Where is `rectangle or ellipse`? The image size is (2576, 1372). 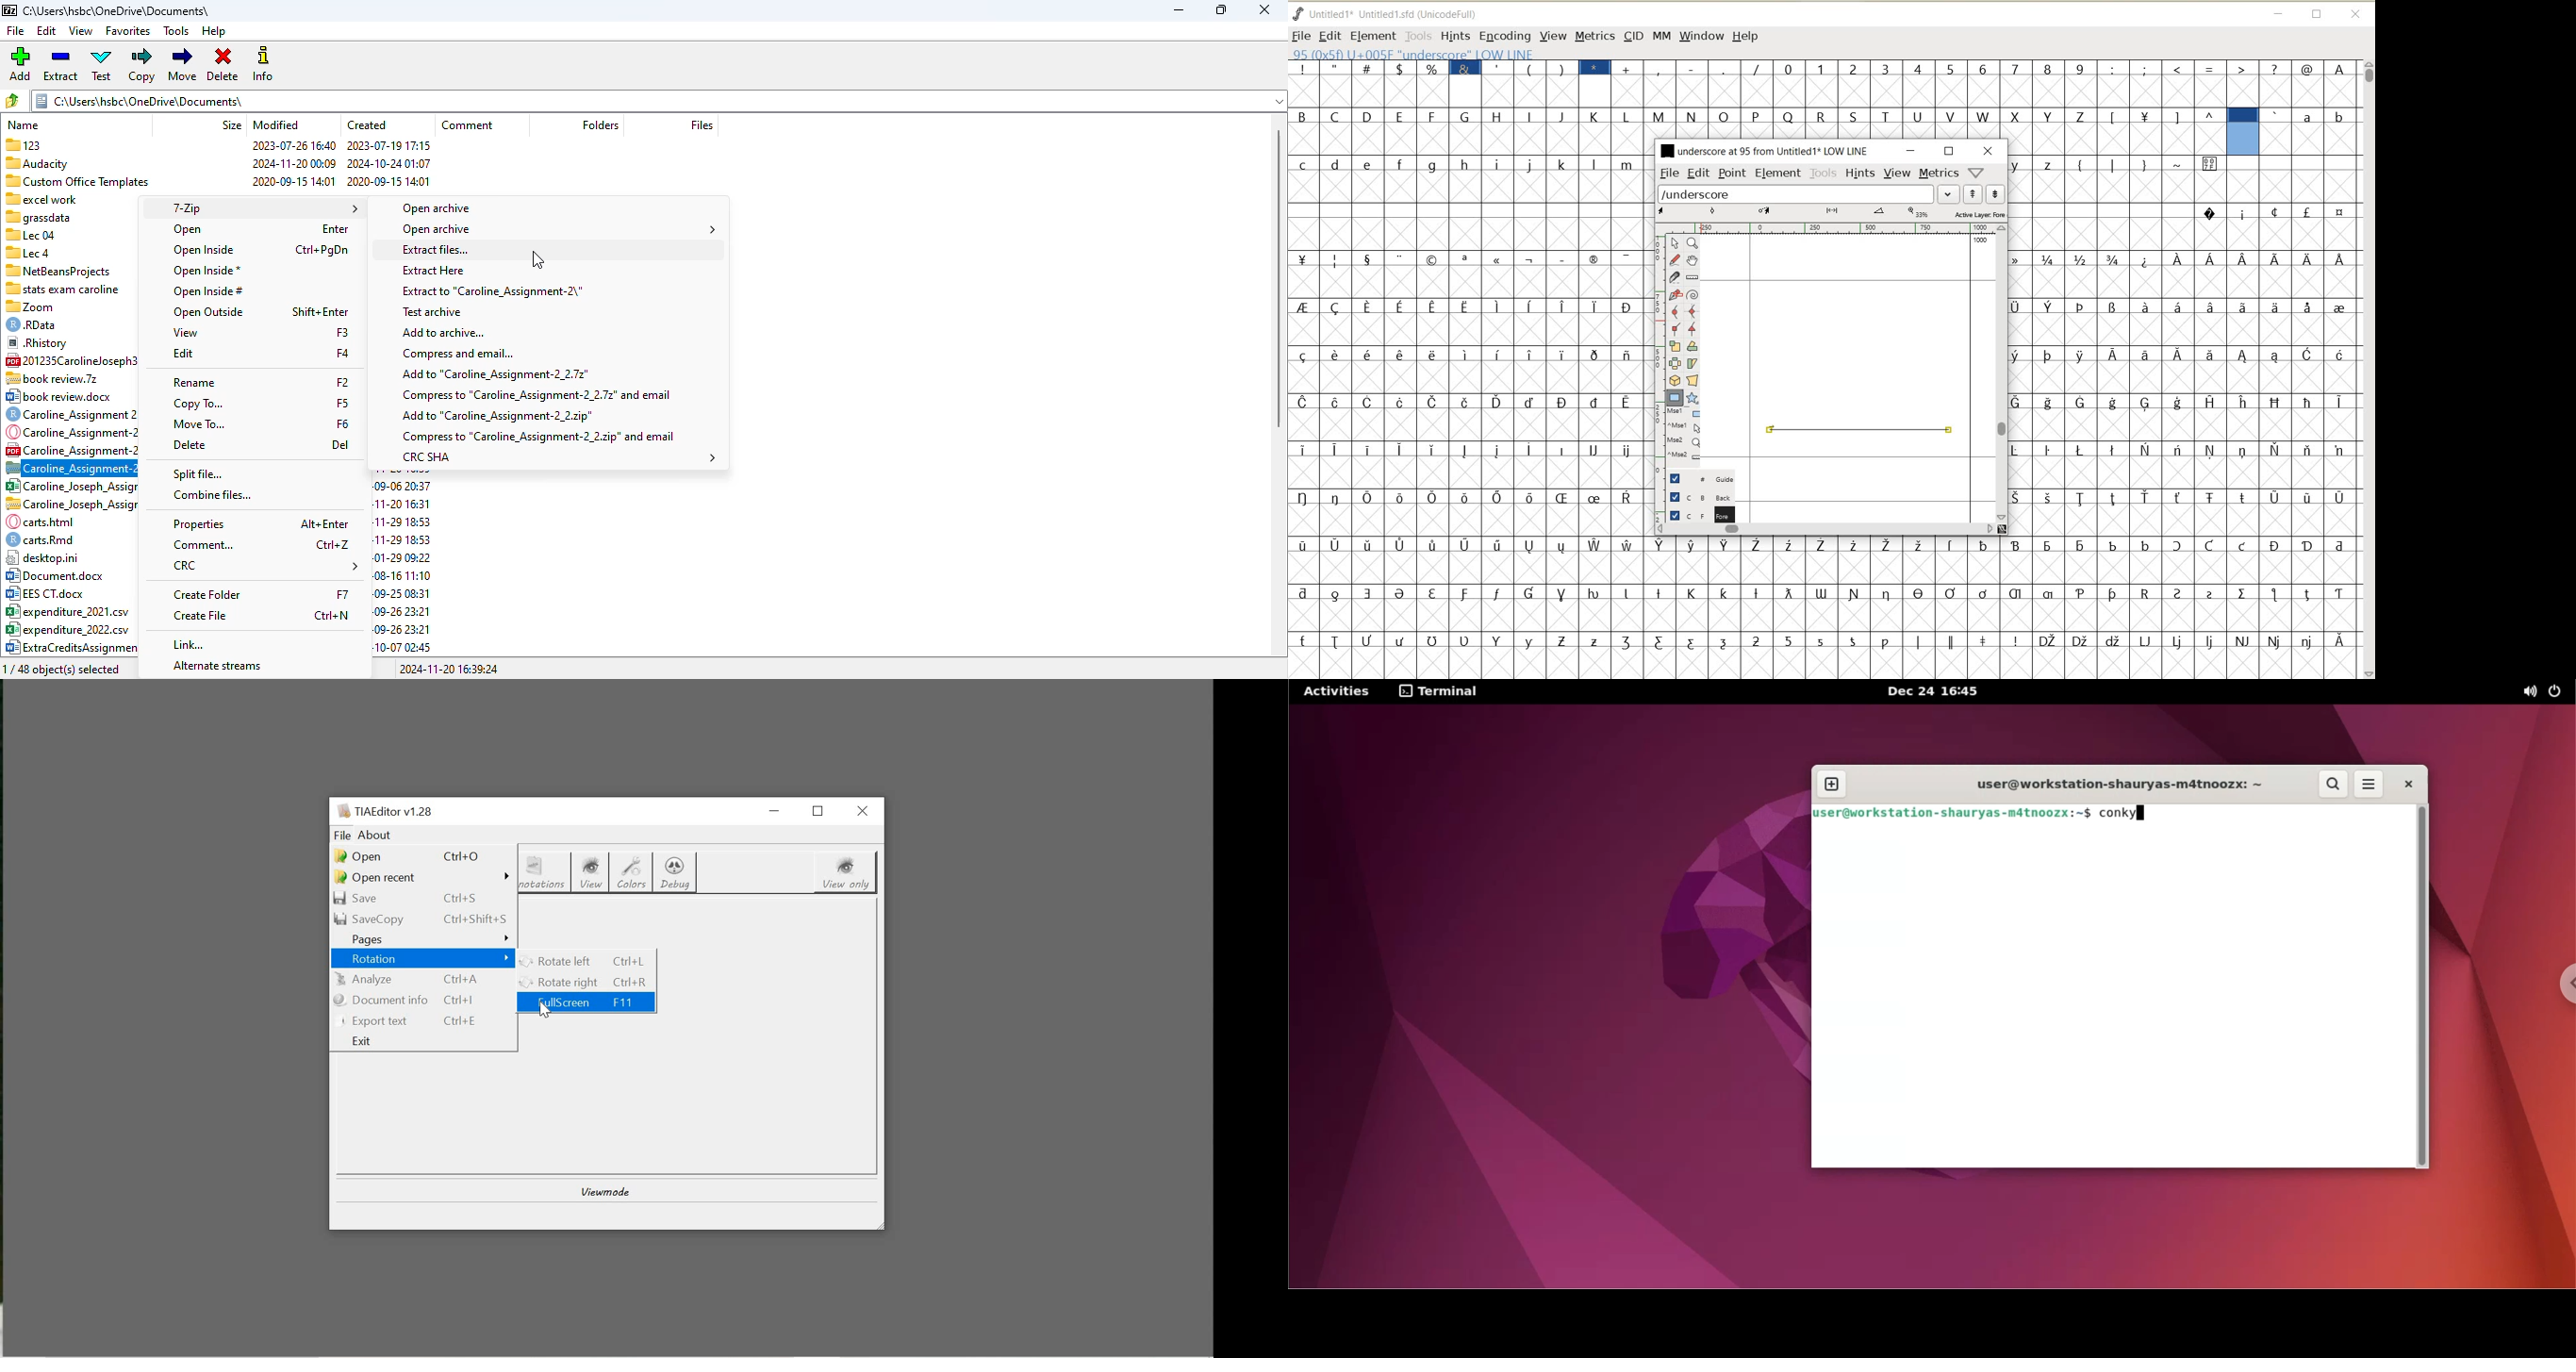 rectangle or ellipse is located at coordinates (1676, 398).